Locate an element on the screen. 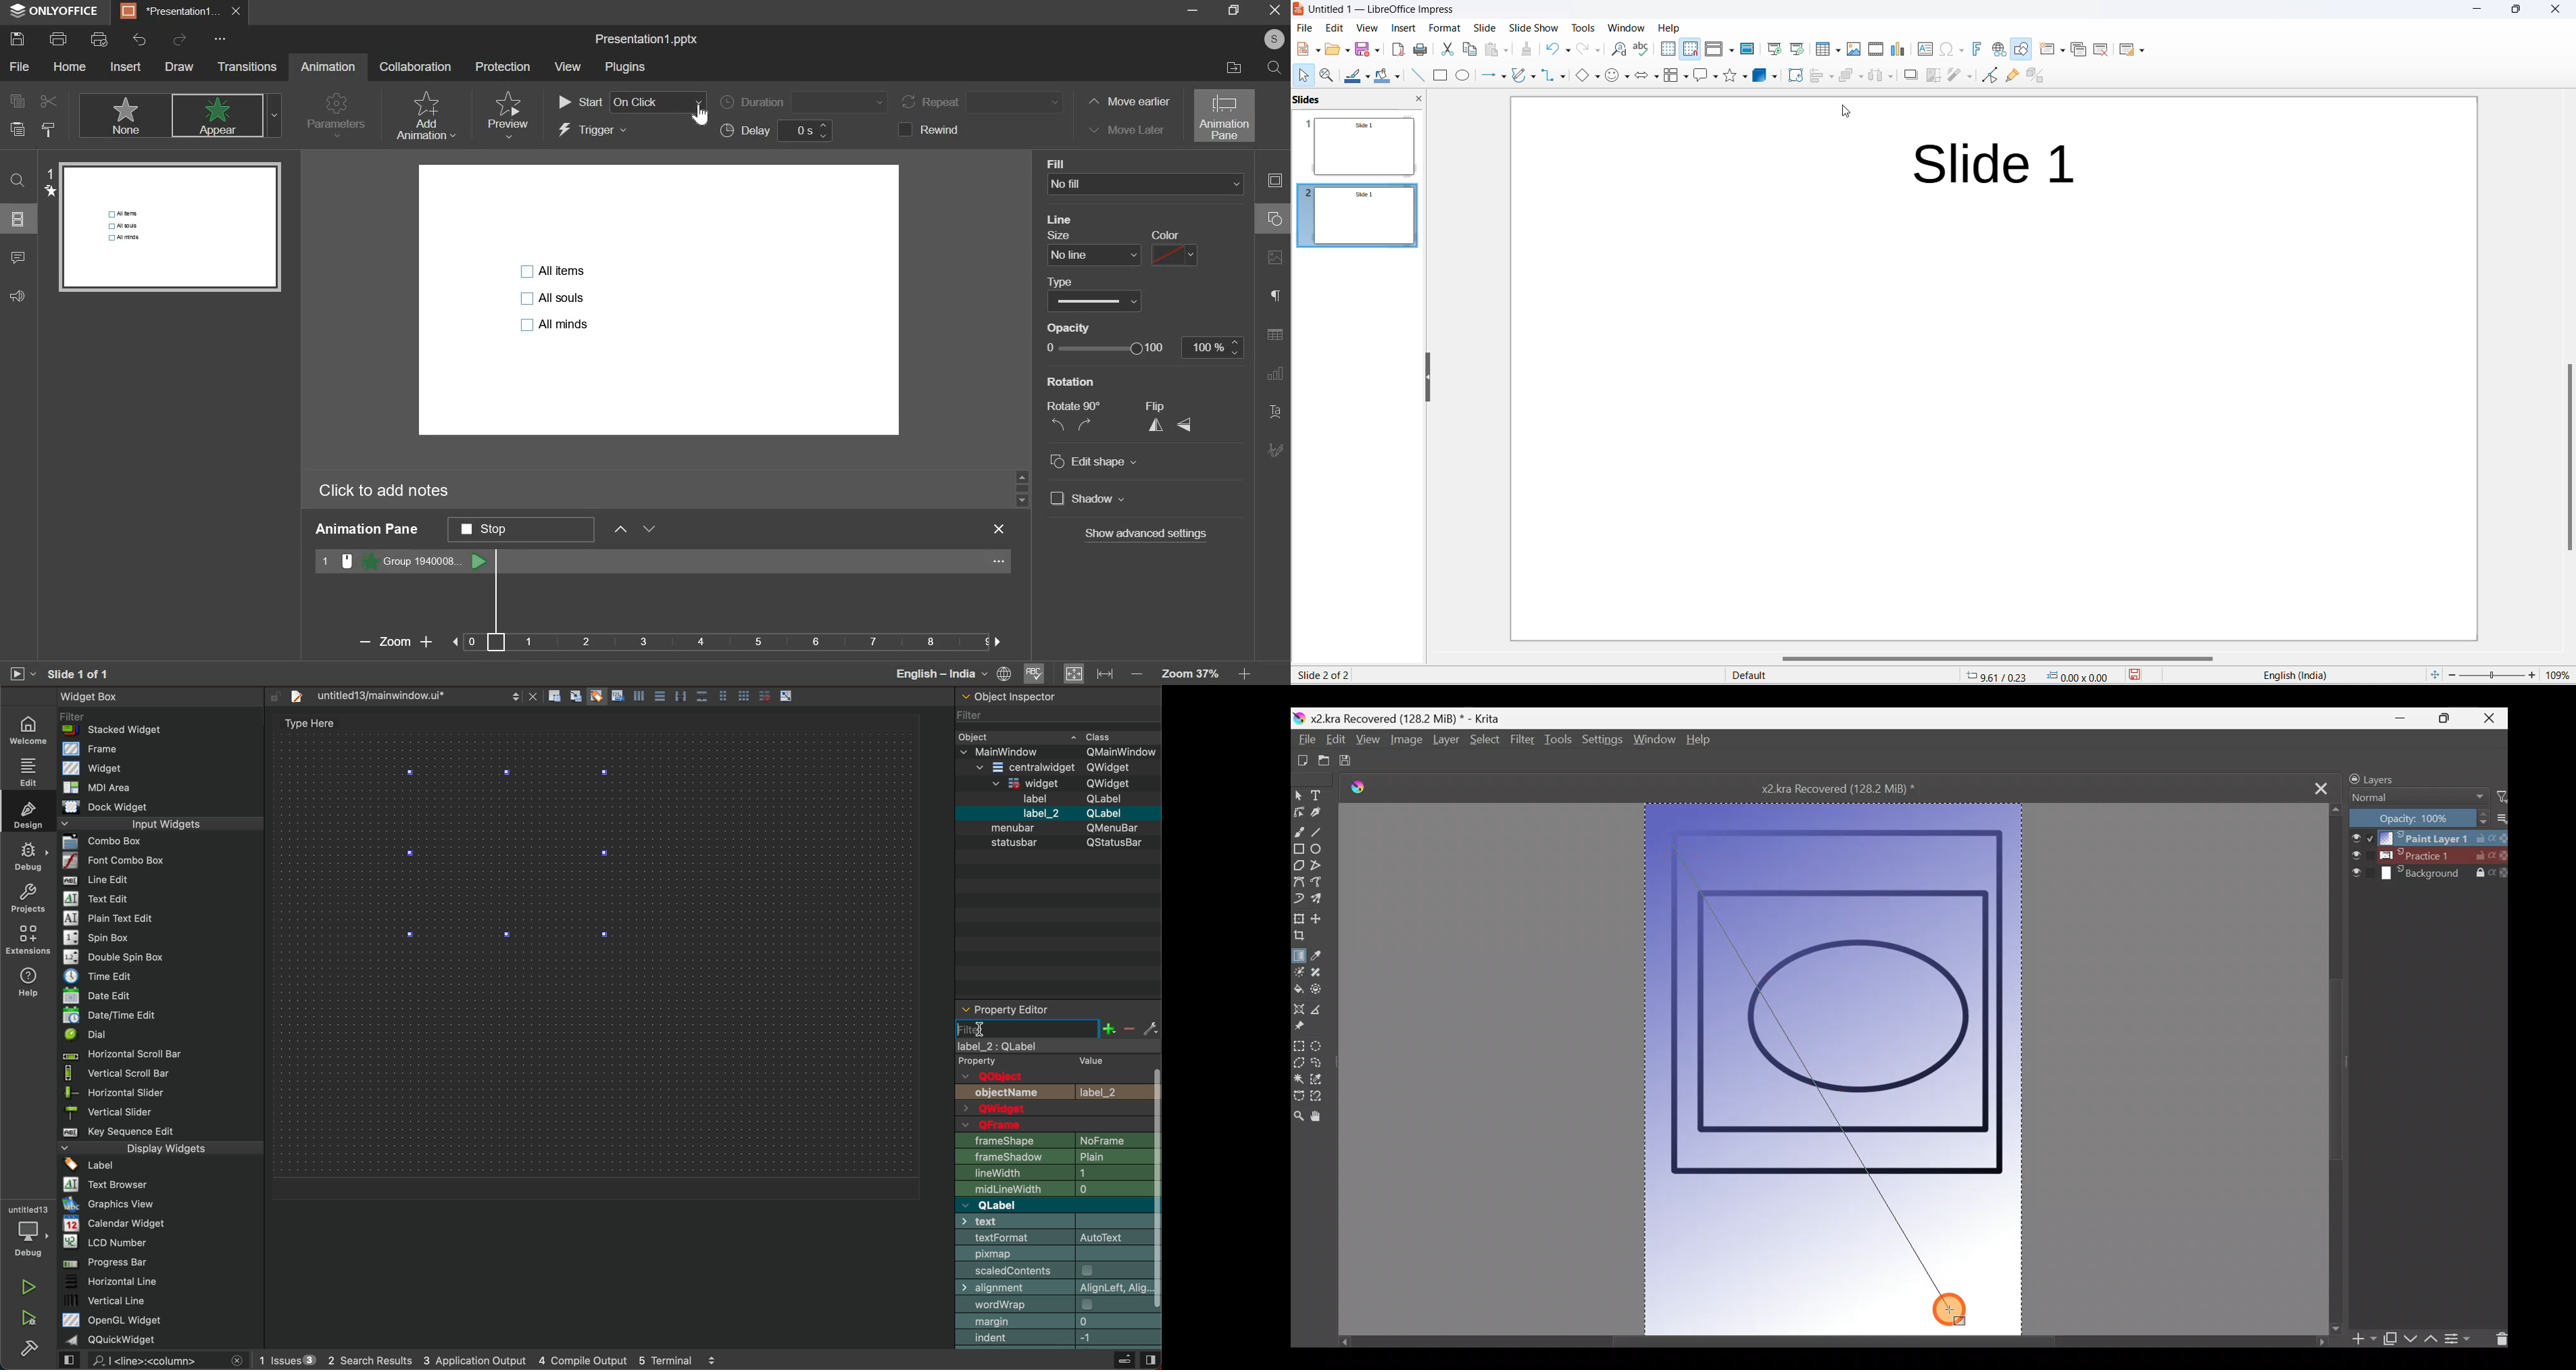 The height and width of the screenshot is (1372, 2576). Align is located at coordinates (1822, 77).